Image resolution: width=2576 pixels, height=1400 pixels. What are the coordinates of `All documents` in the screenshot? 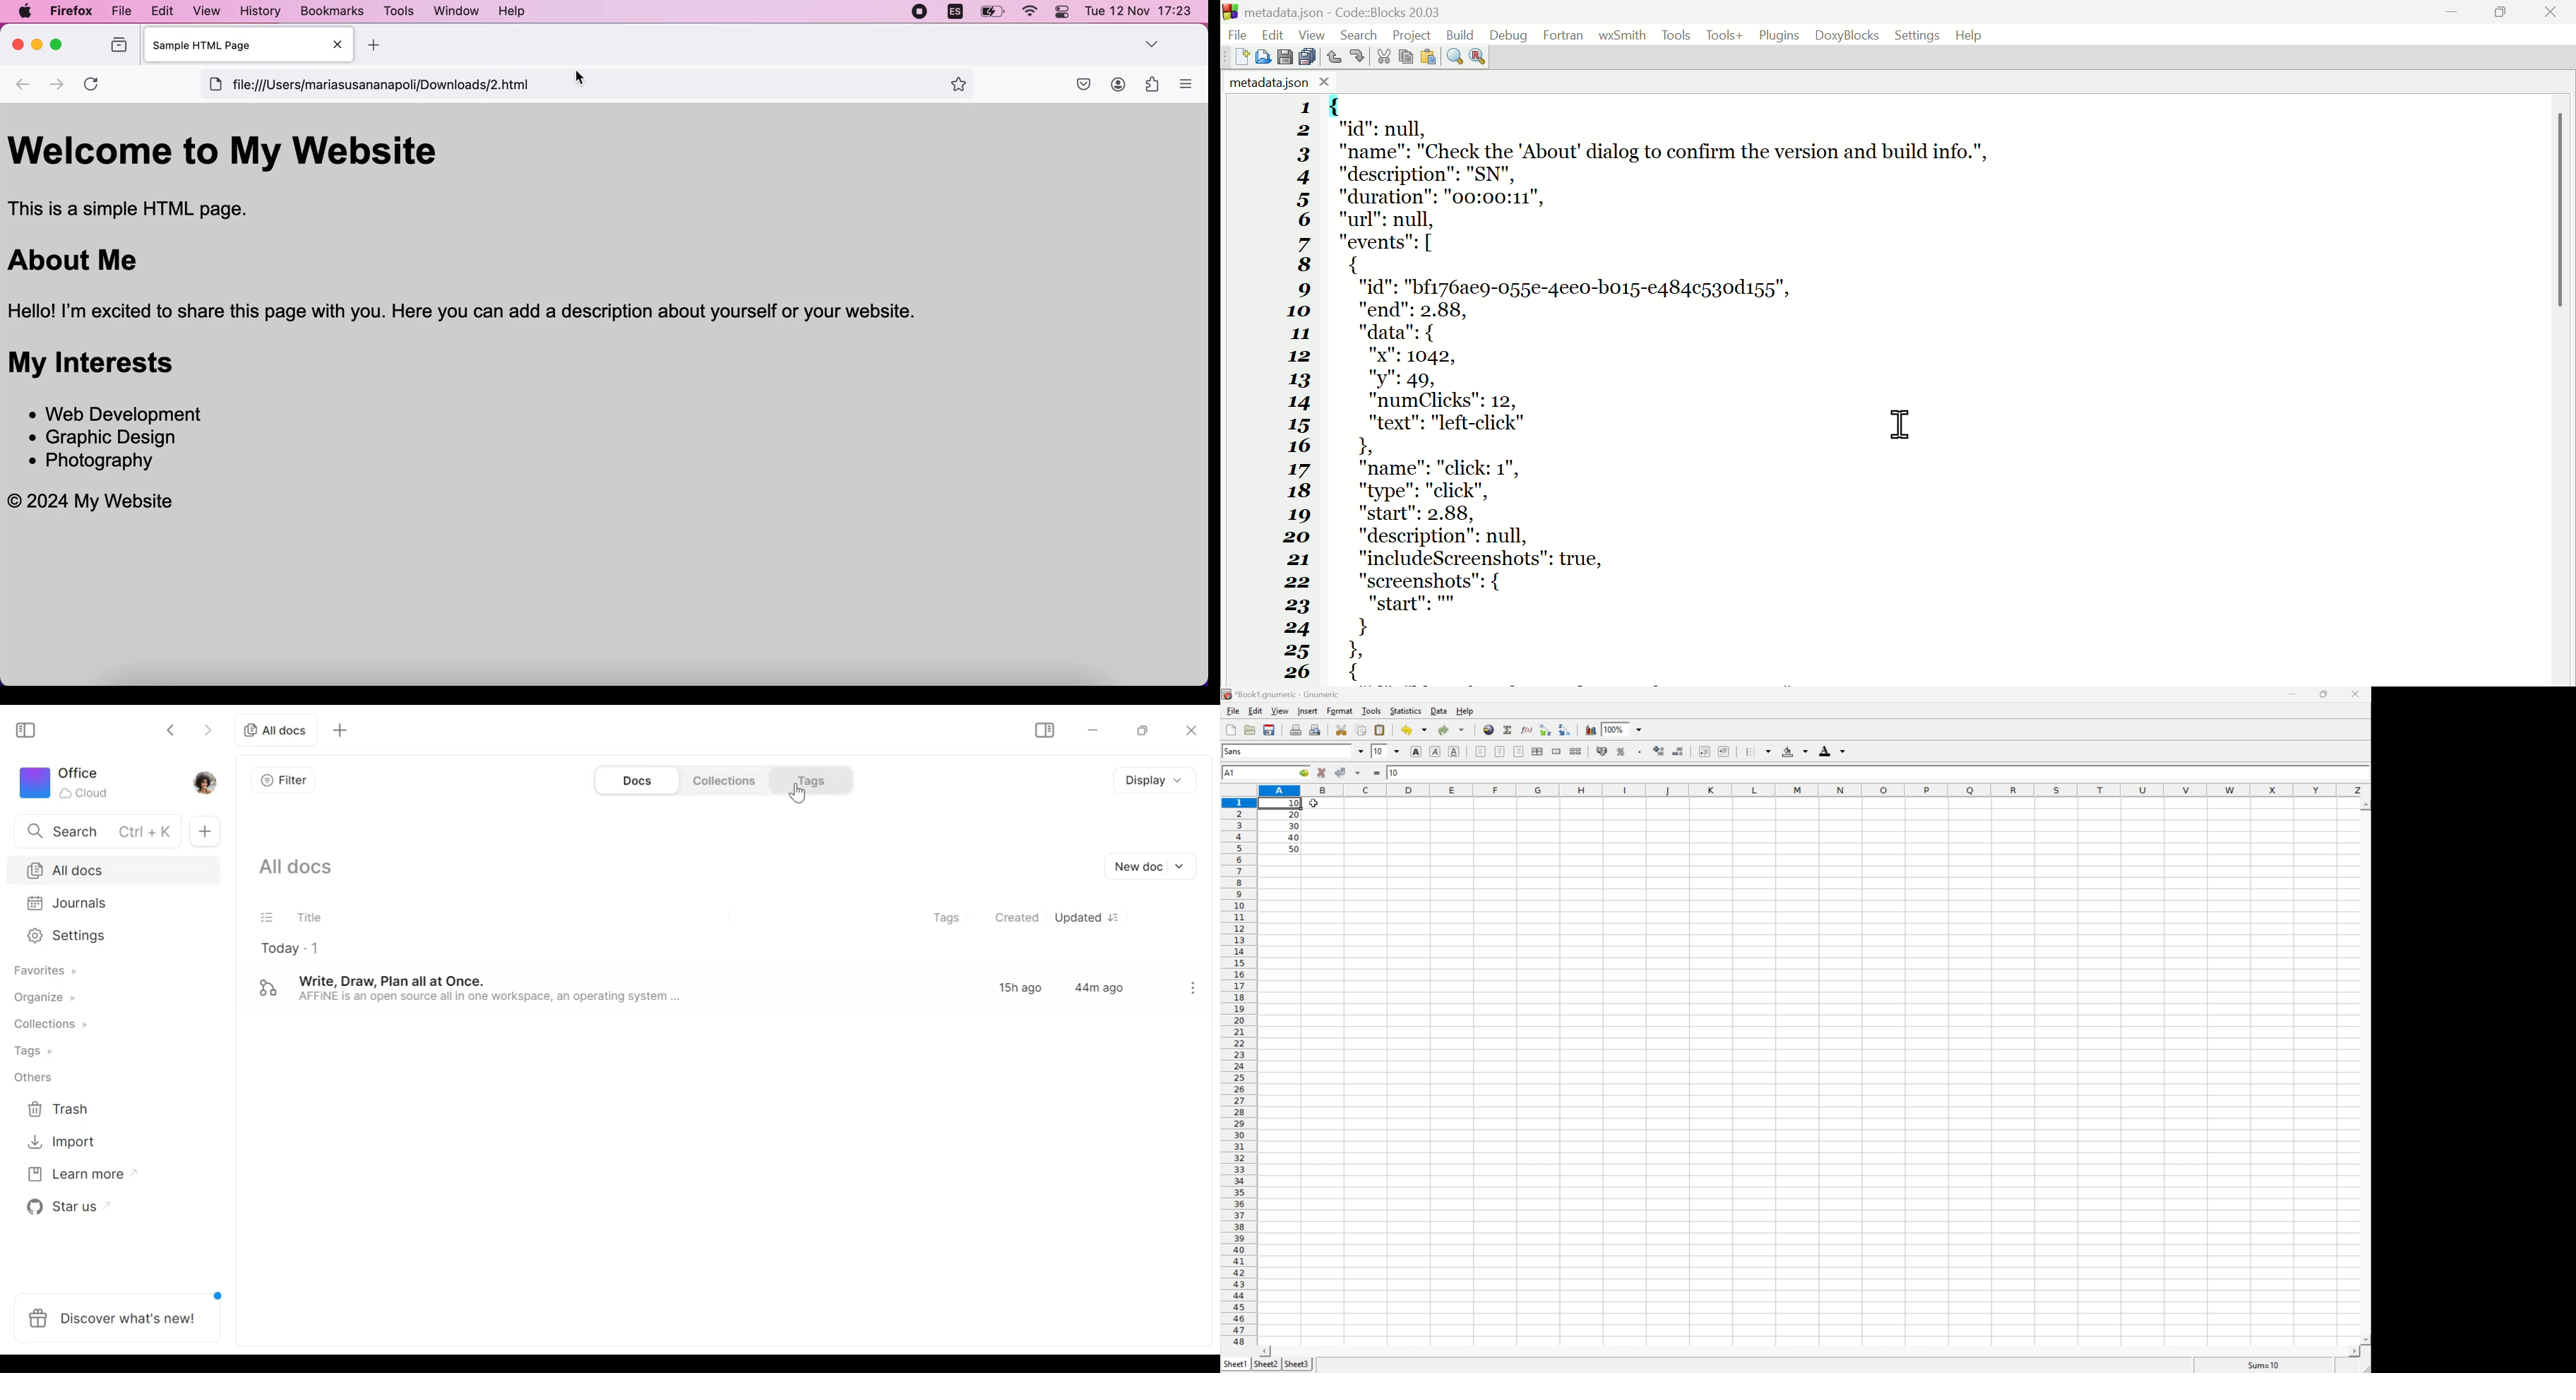 It's located at (113, 871).